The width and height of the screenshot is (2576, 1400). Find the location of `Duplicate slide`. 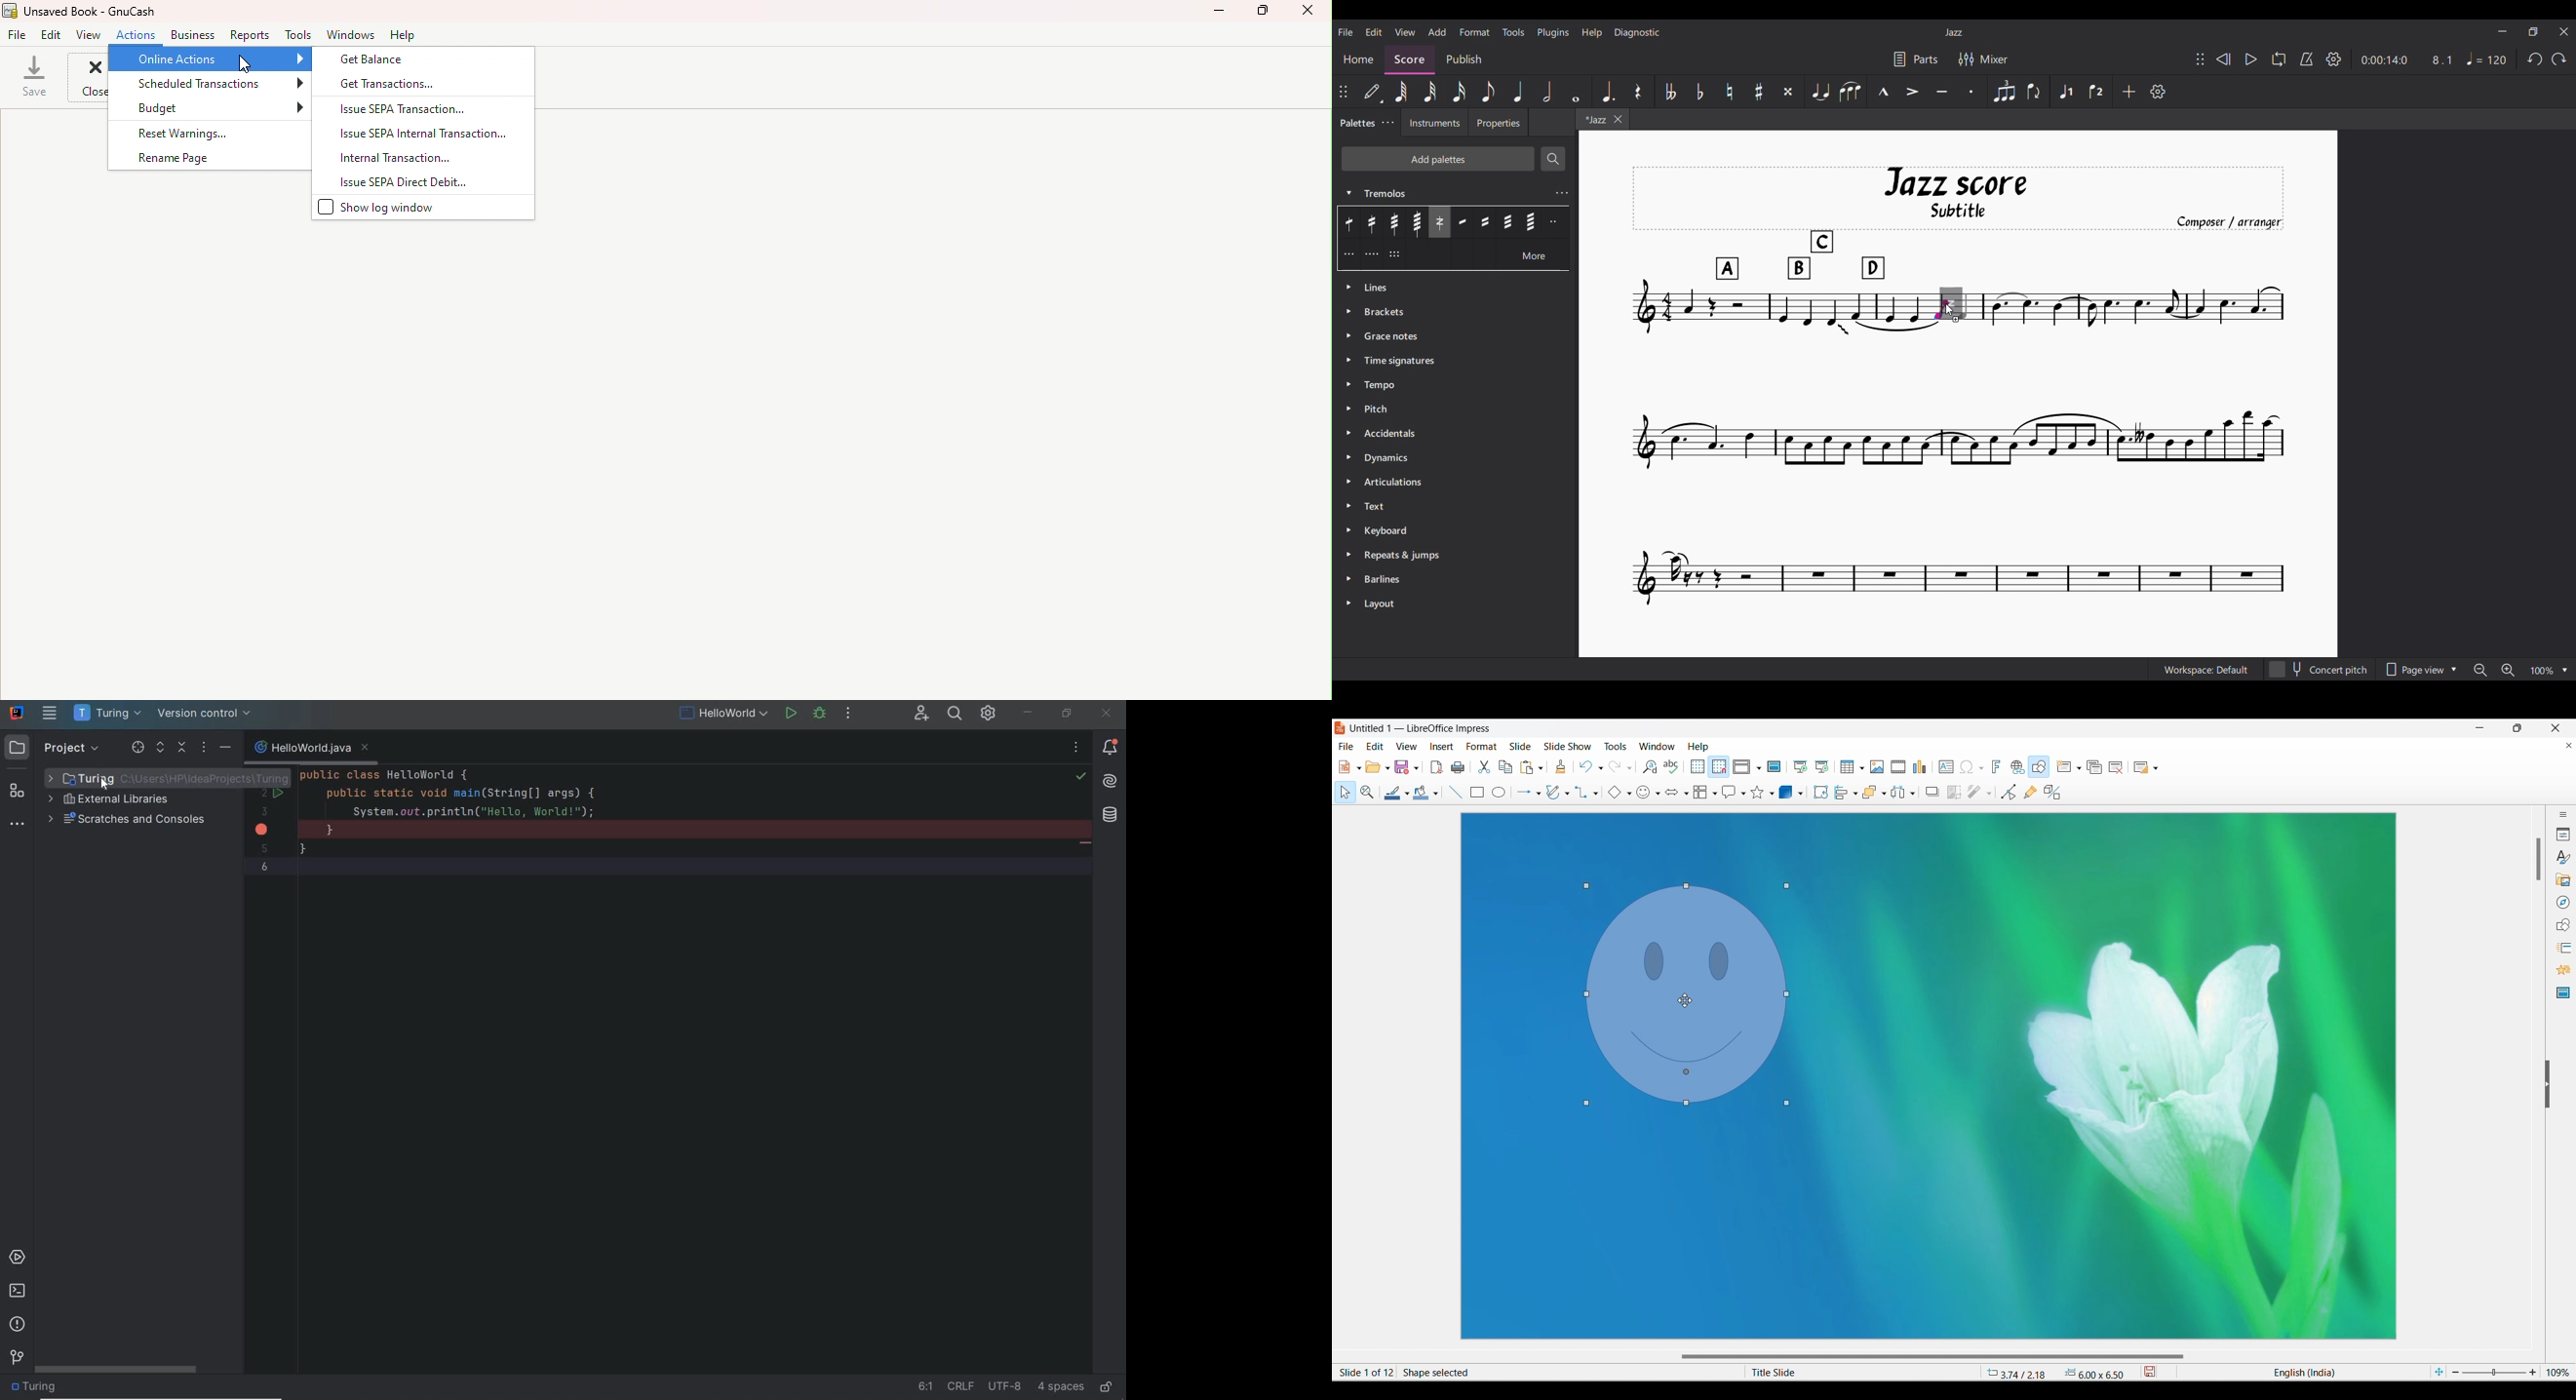

Duplicate slide is located at coordinates (2095, 767).